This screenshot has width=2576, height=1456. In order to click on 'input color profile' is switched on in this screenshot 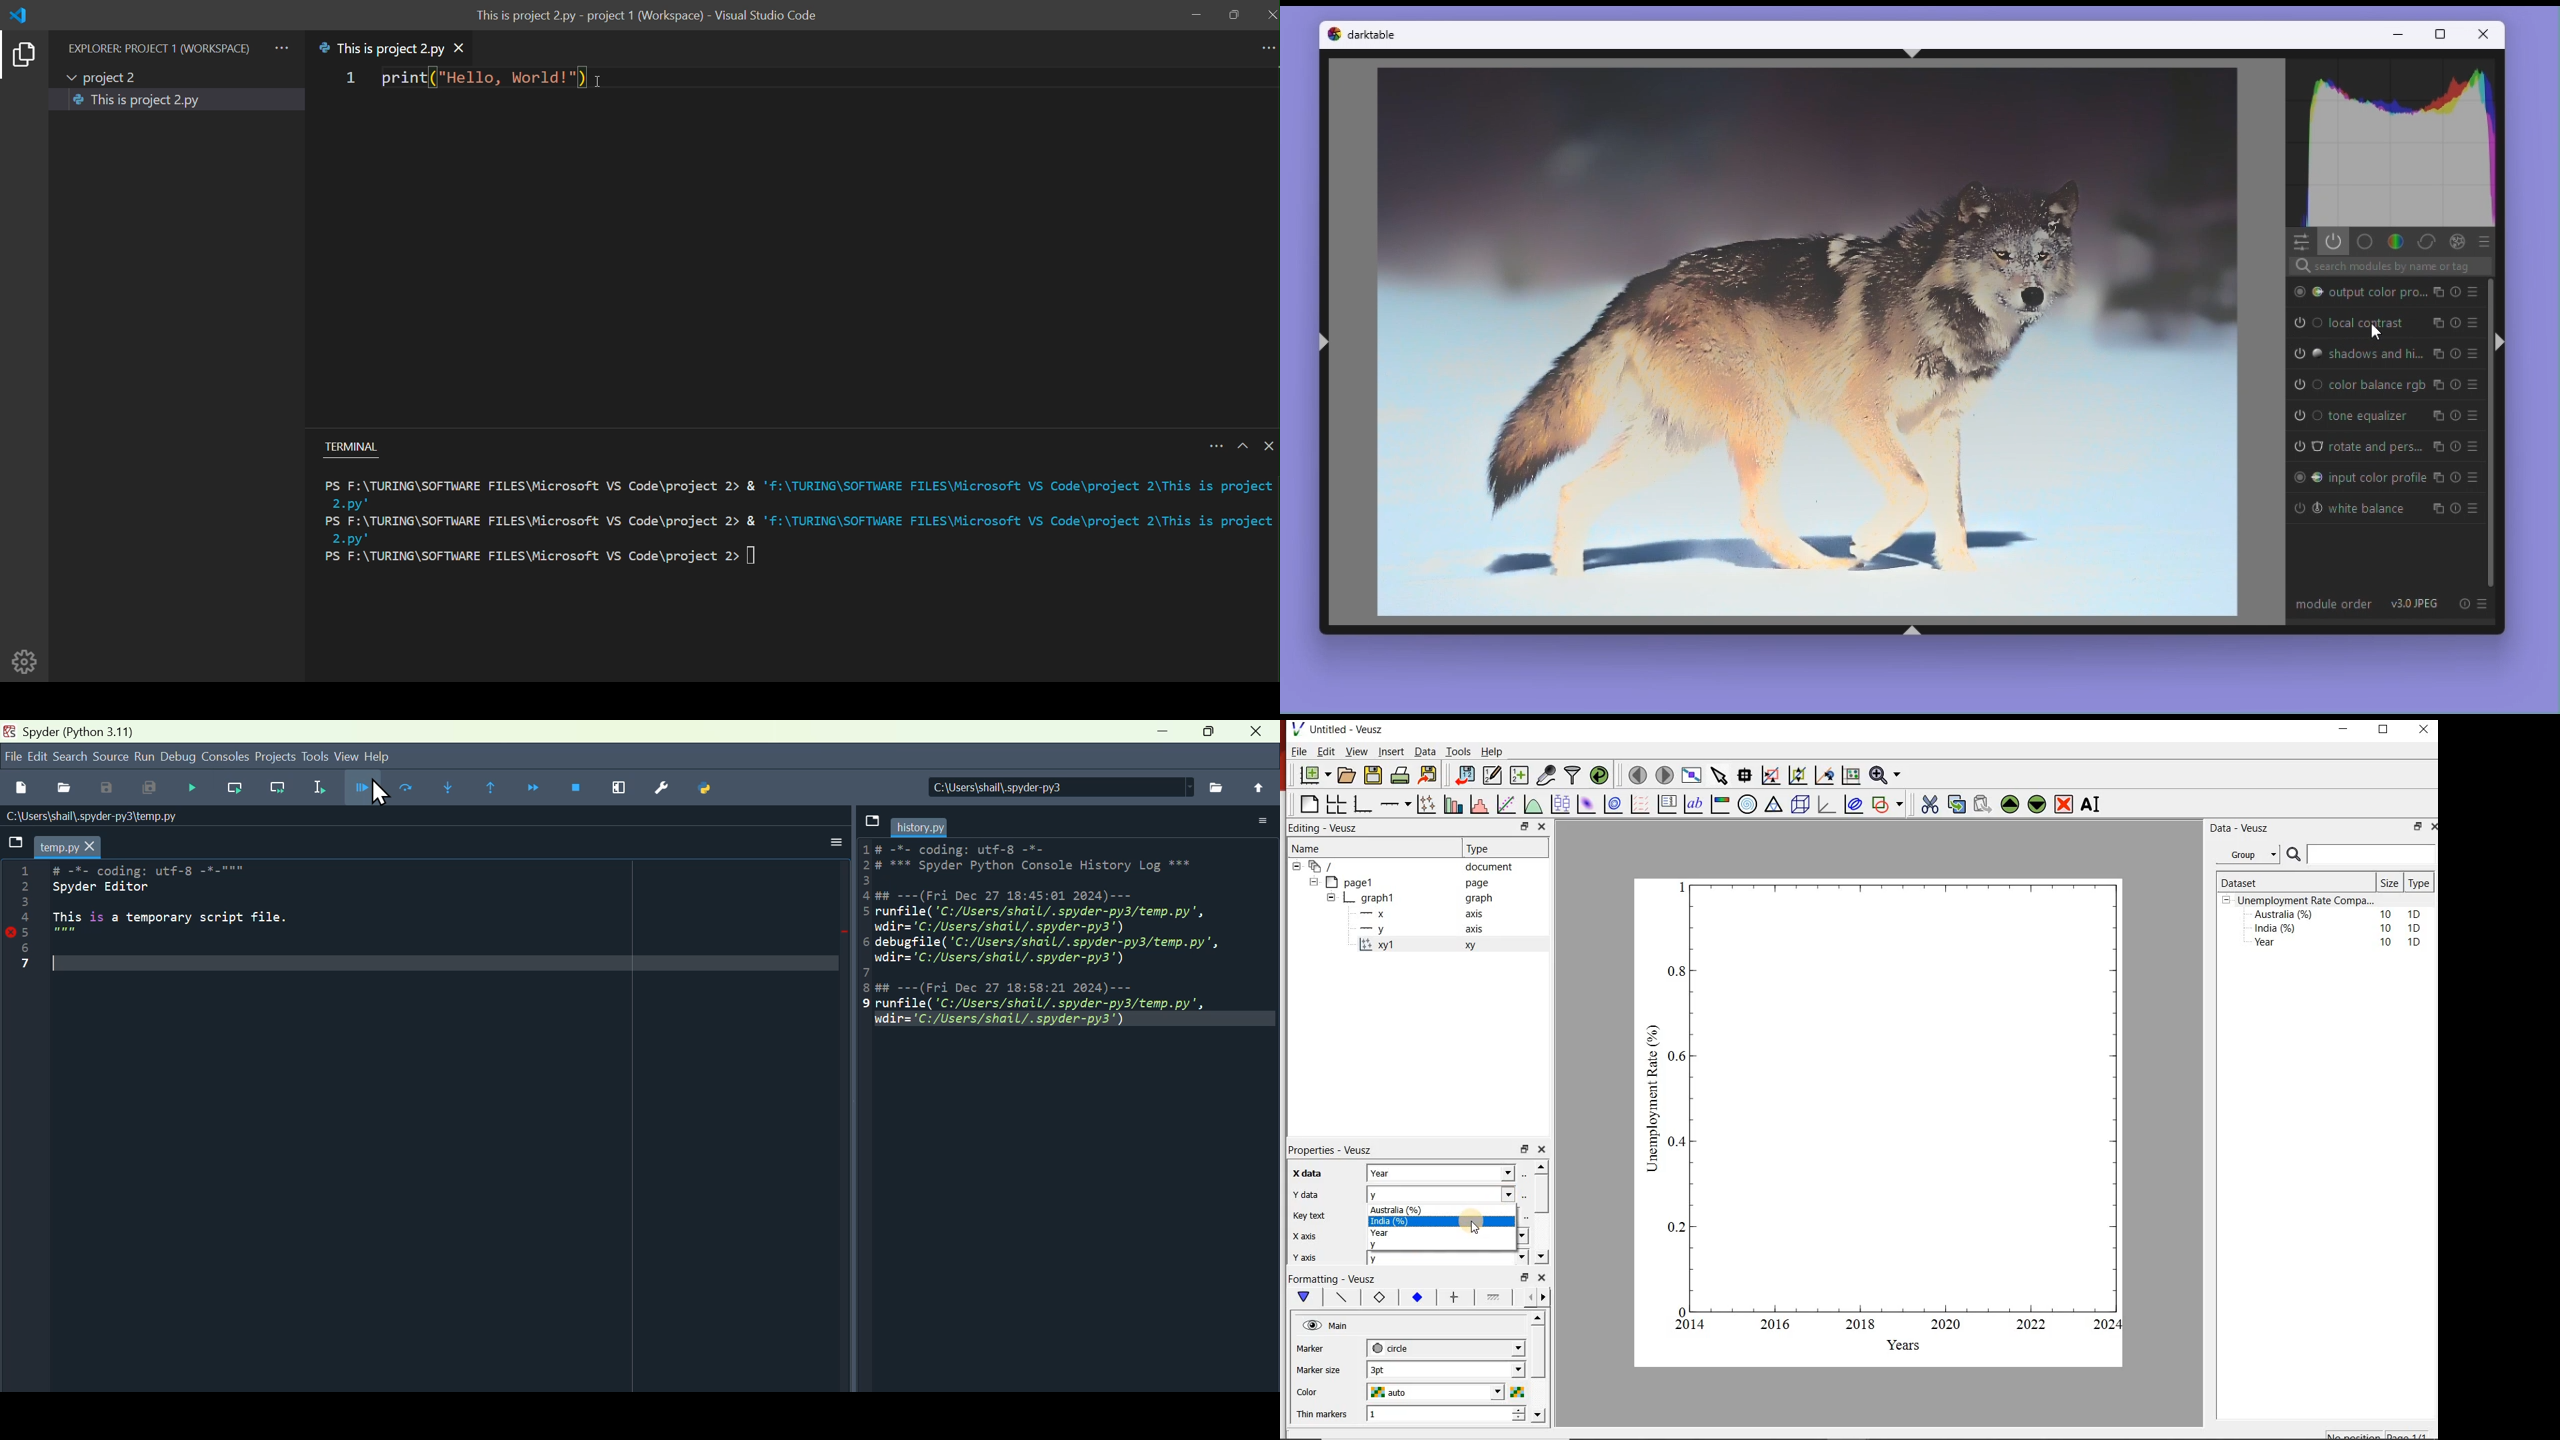, I will do `click(2306, 477)`.